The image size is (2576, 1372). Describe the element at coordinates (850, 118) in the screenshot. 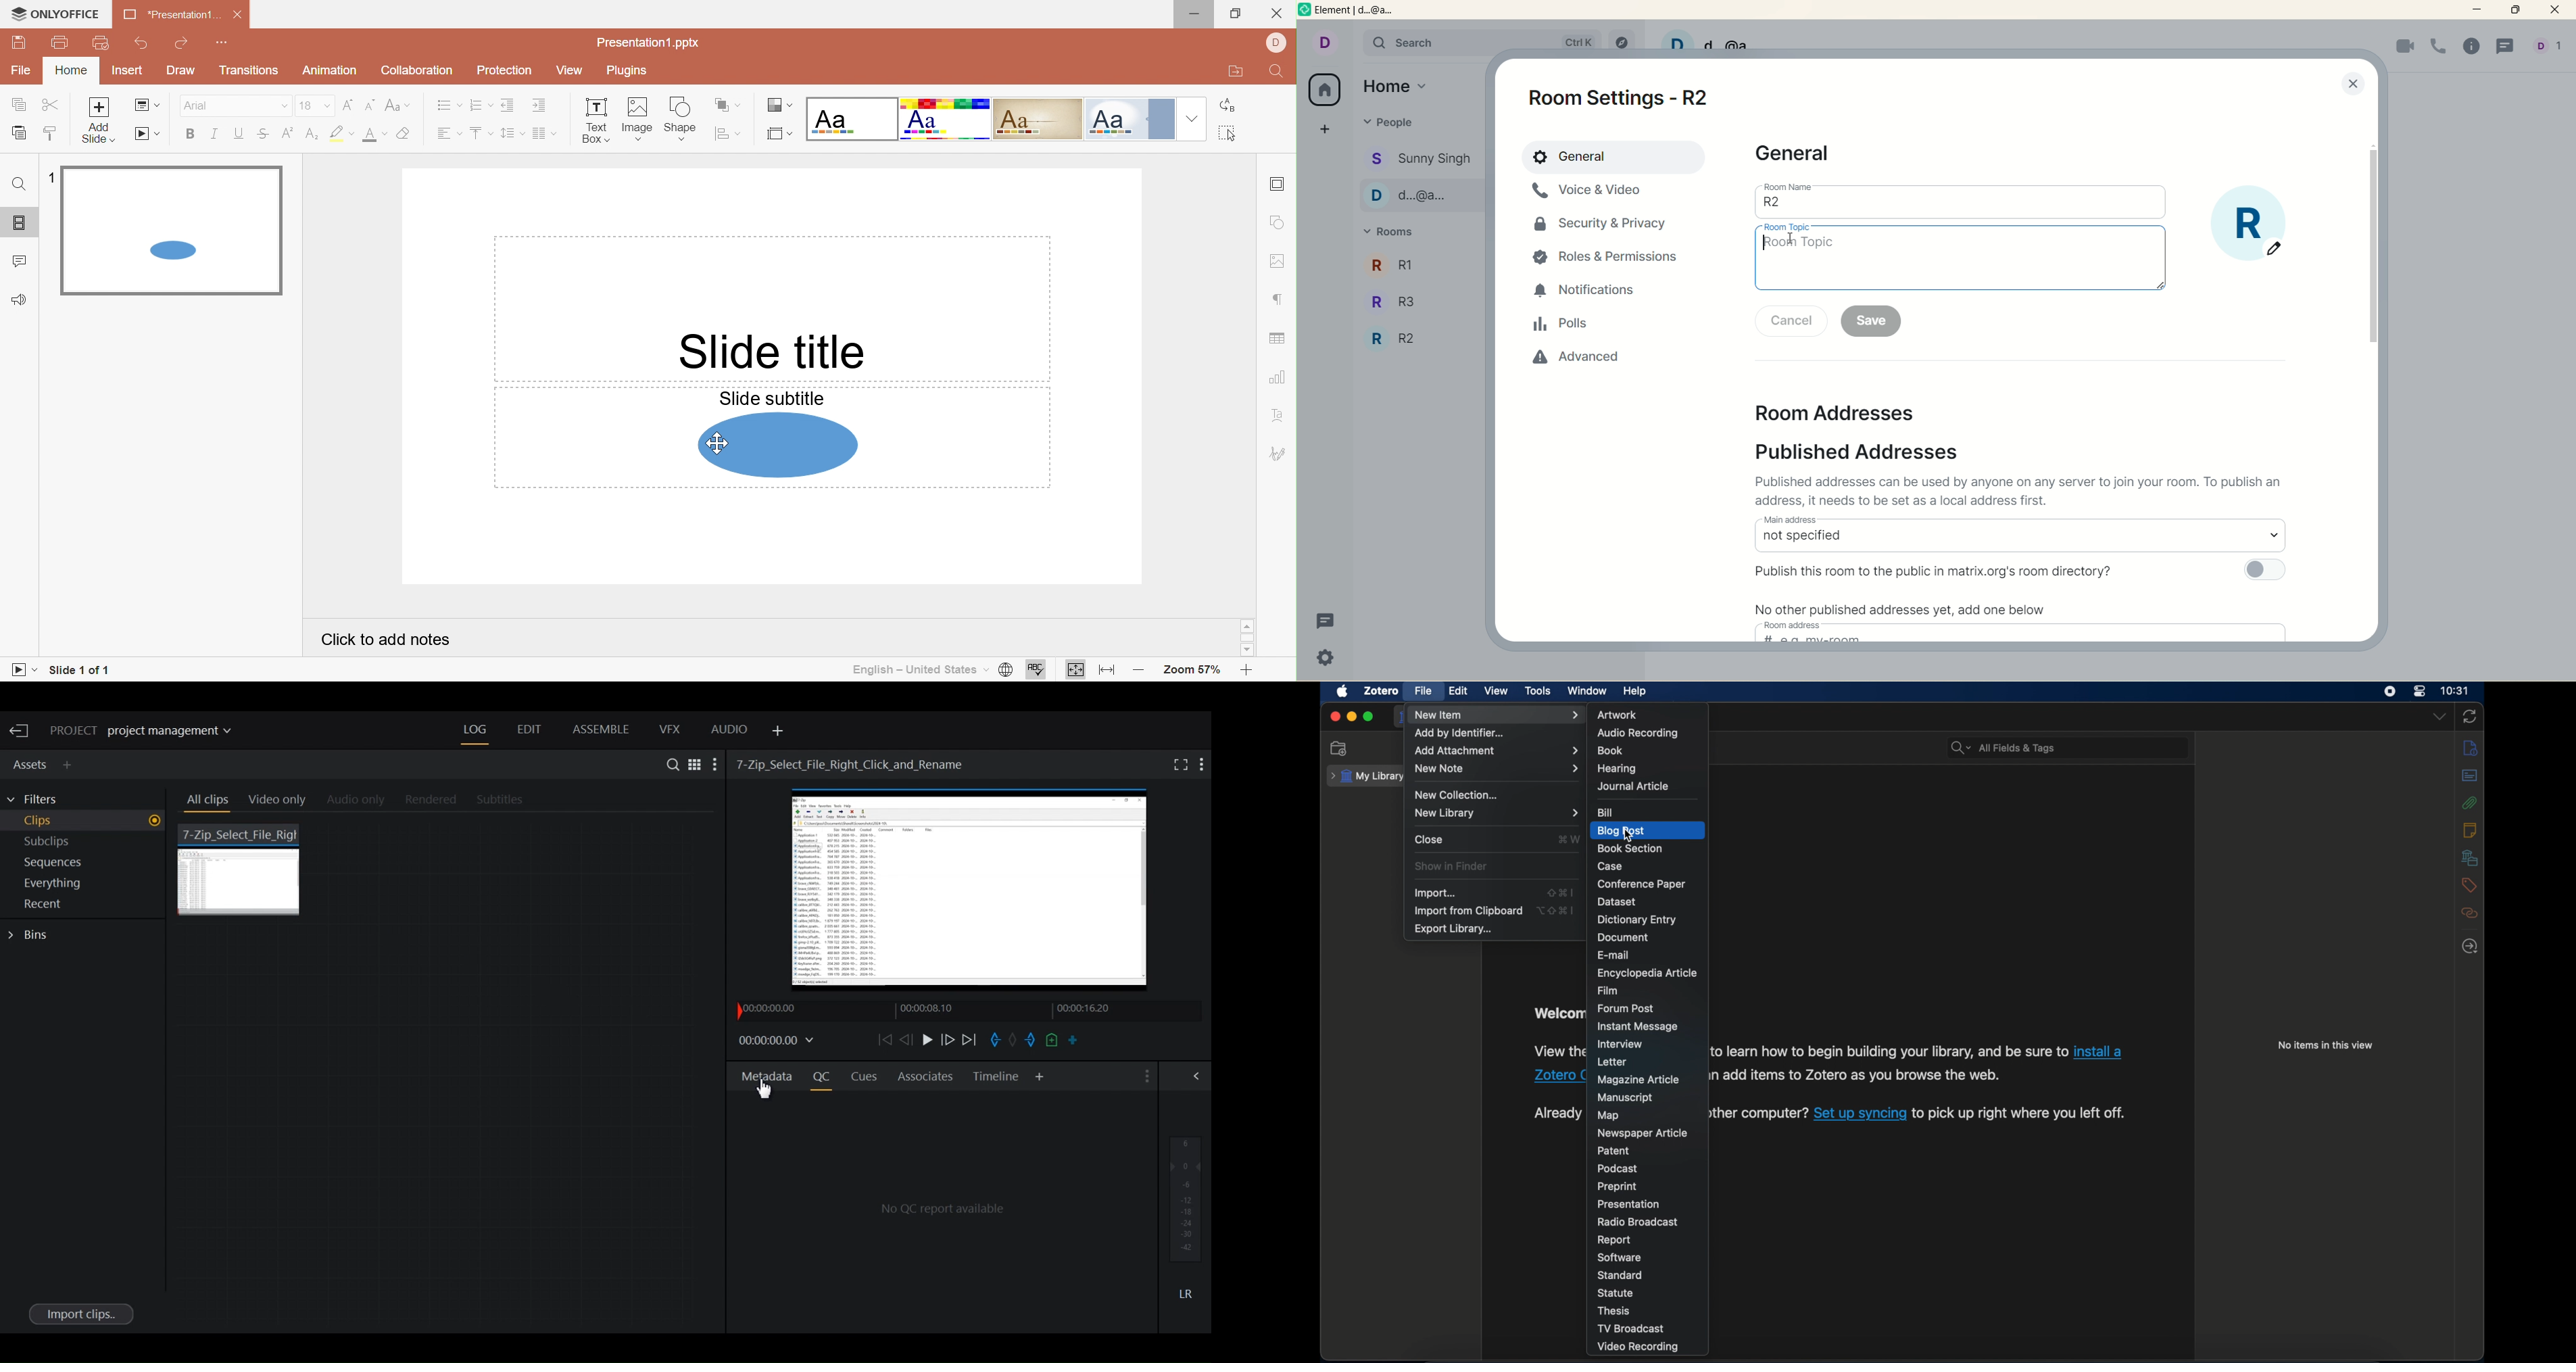

I see `Blank` at that location.